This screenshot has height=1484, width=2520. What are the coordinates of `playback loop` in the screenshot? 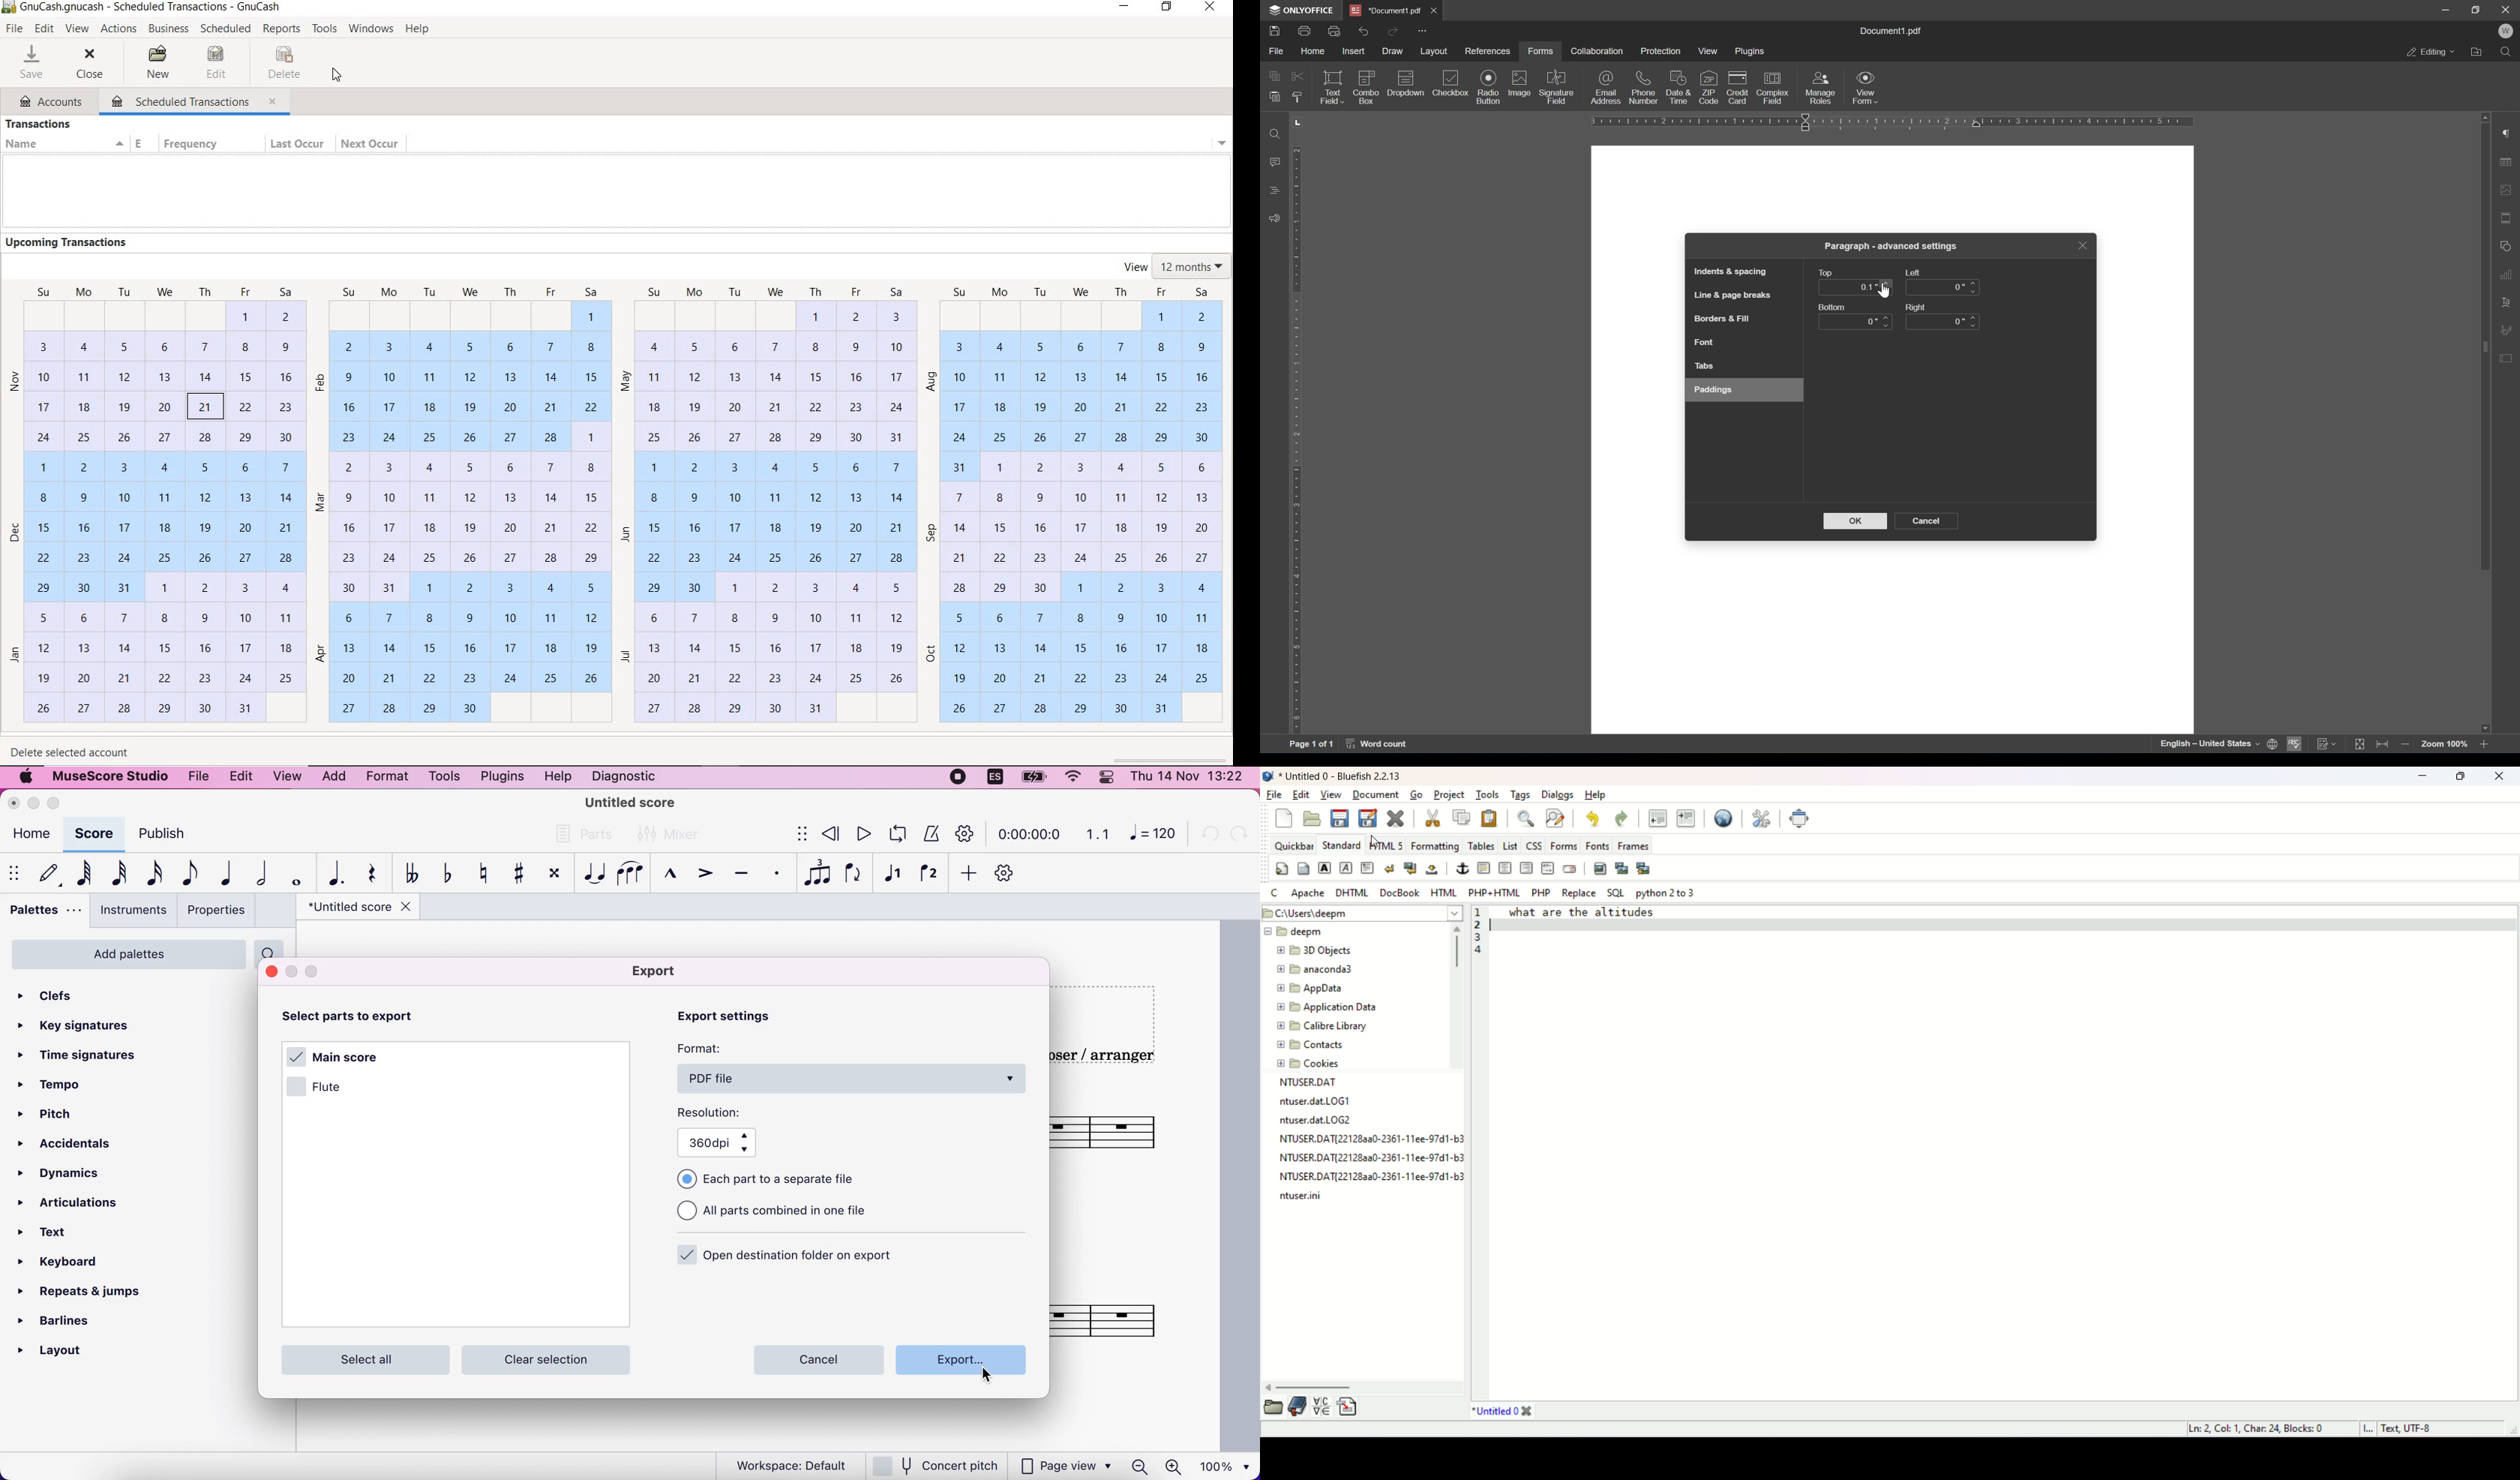 It's located at (895, 835).